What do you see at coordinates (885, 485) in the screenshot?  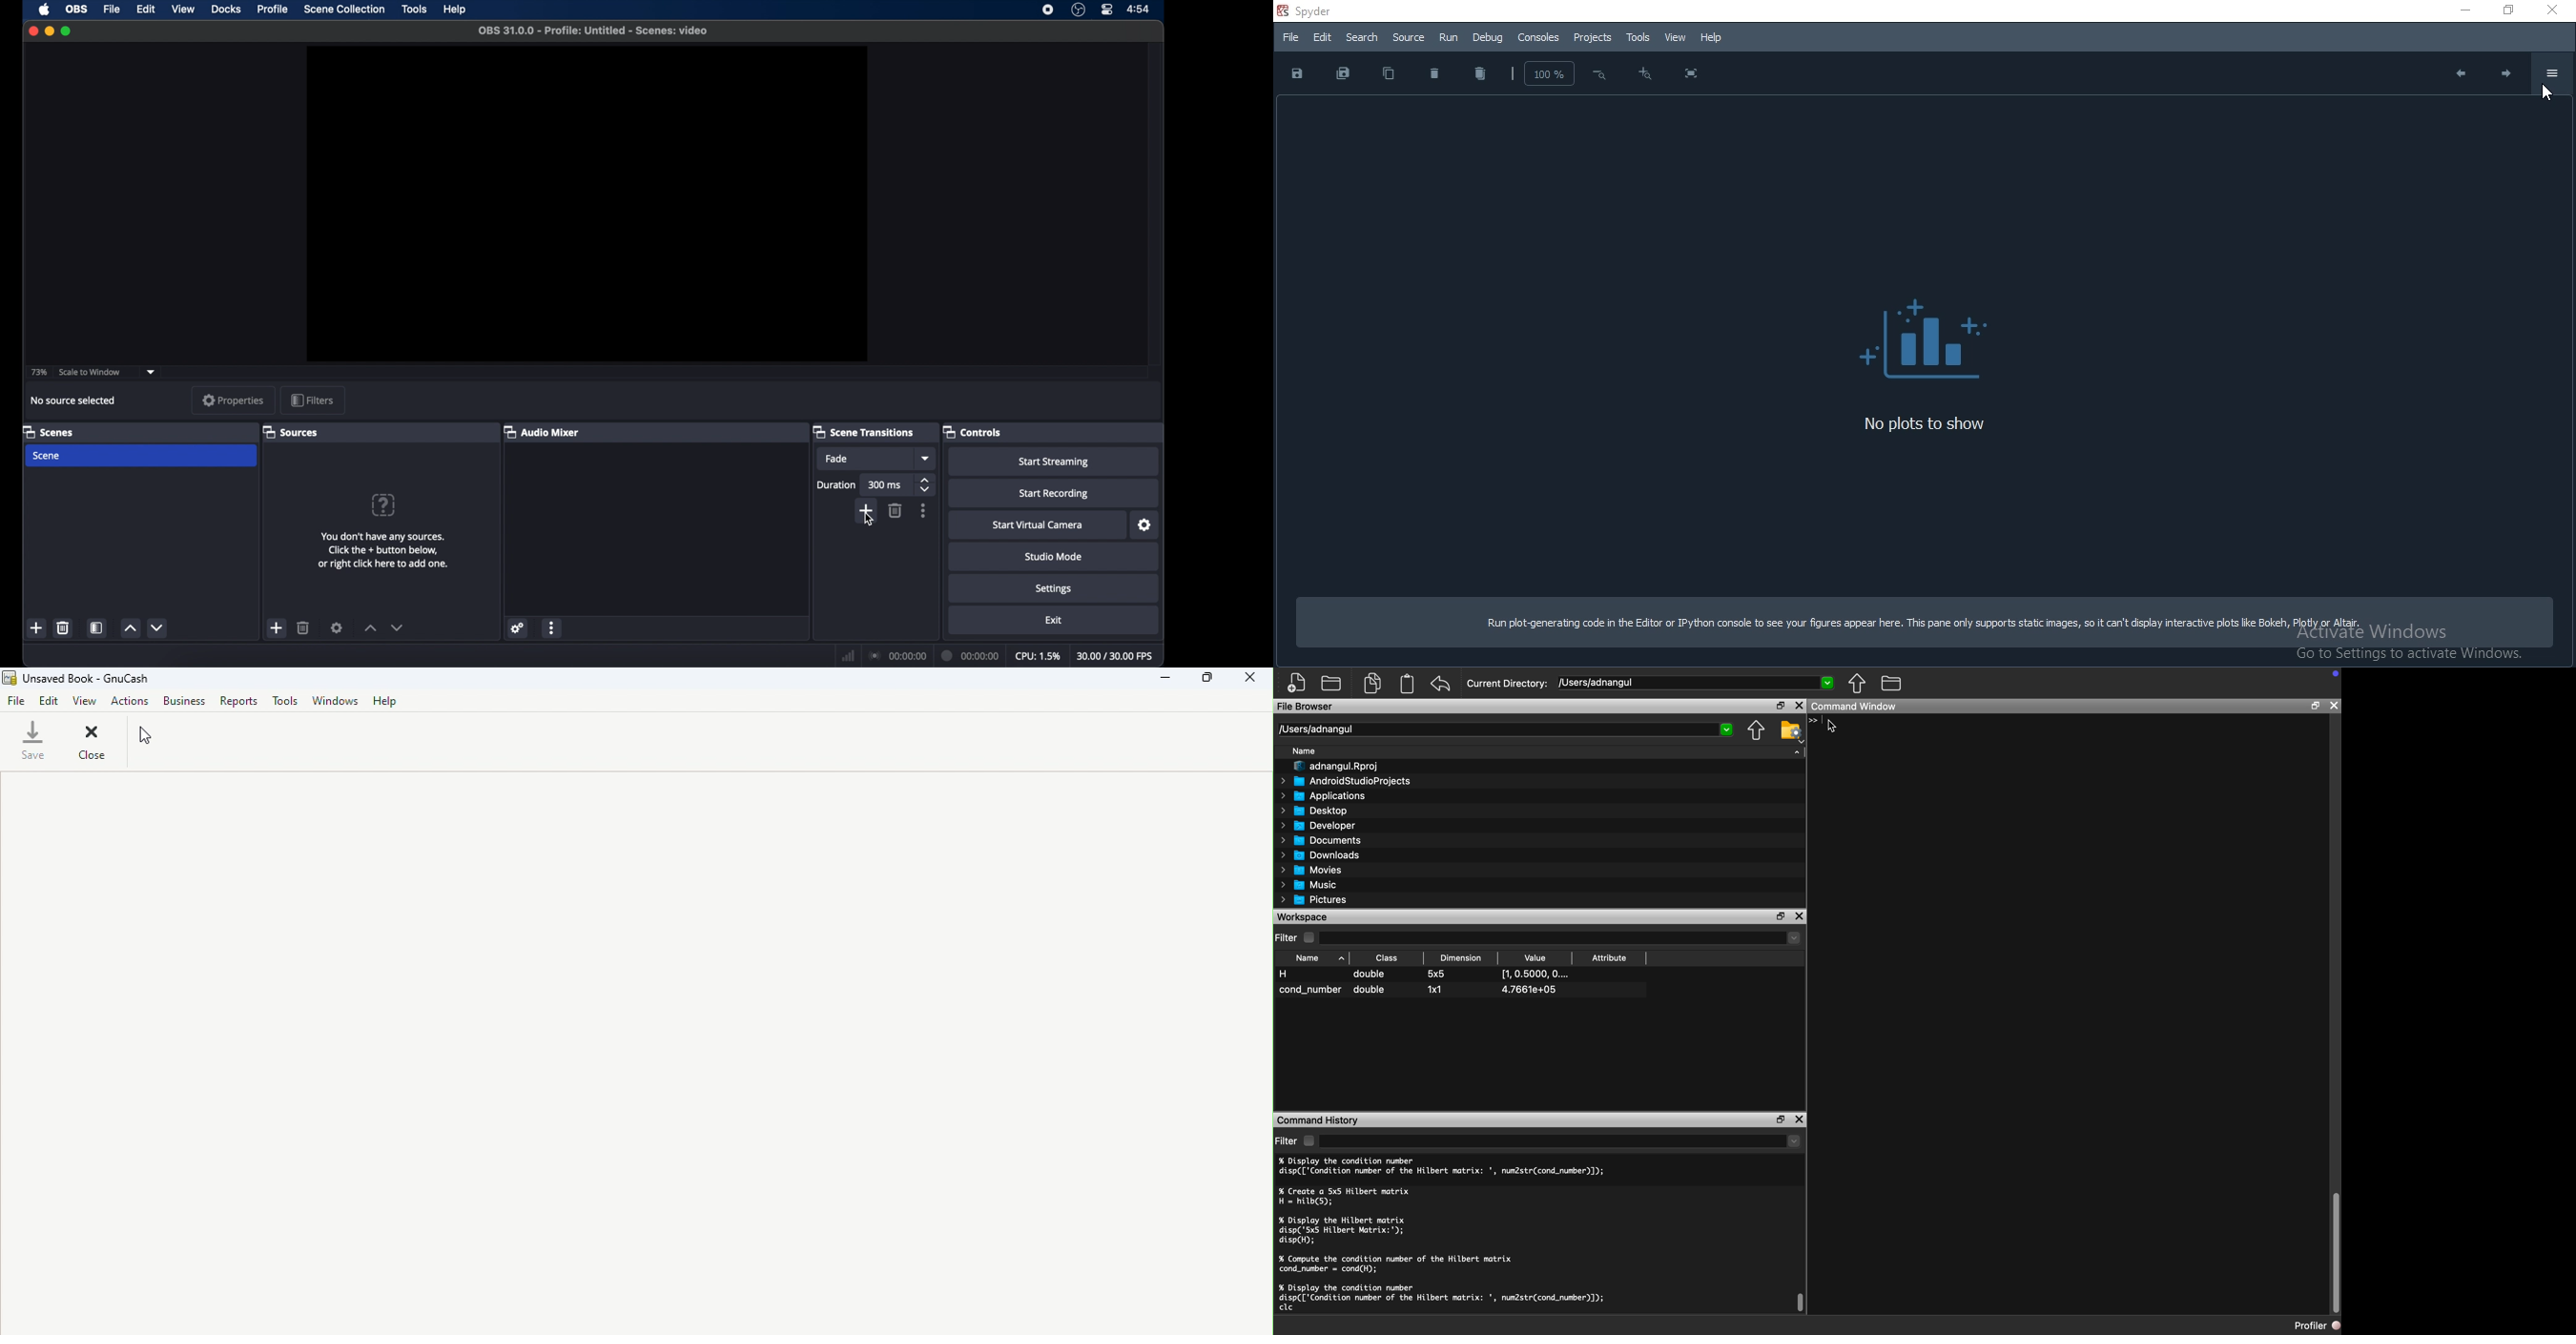 I see `300 ms` at bounding box center [885, 485].